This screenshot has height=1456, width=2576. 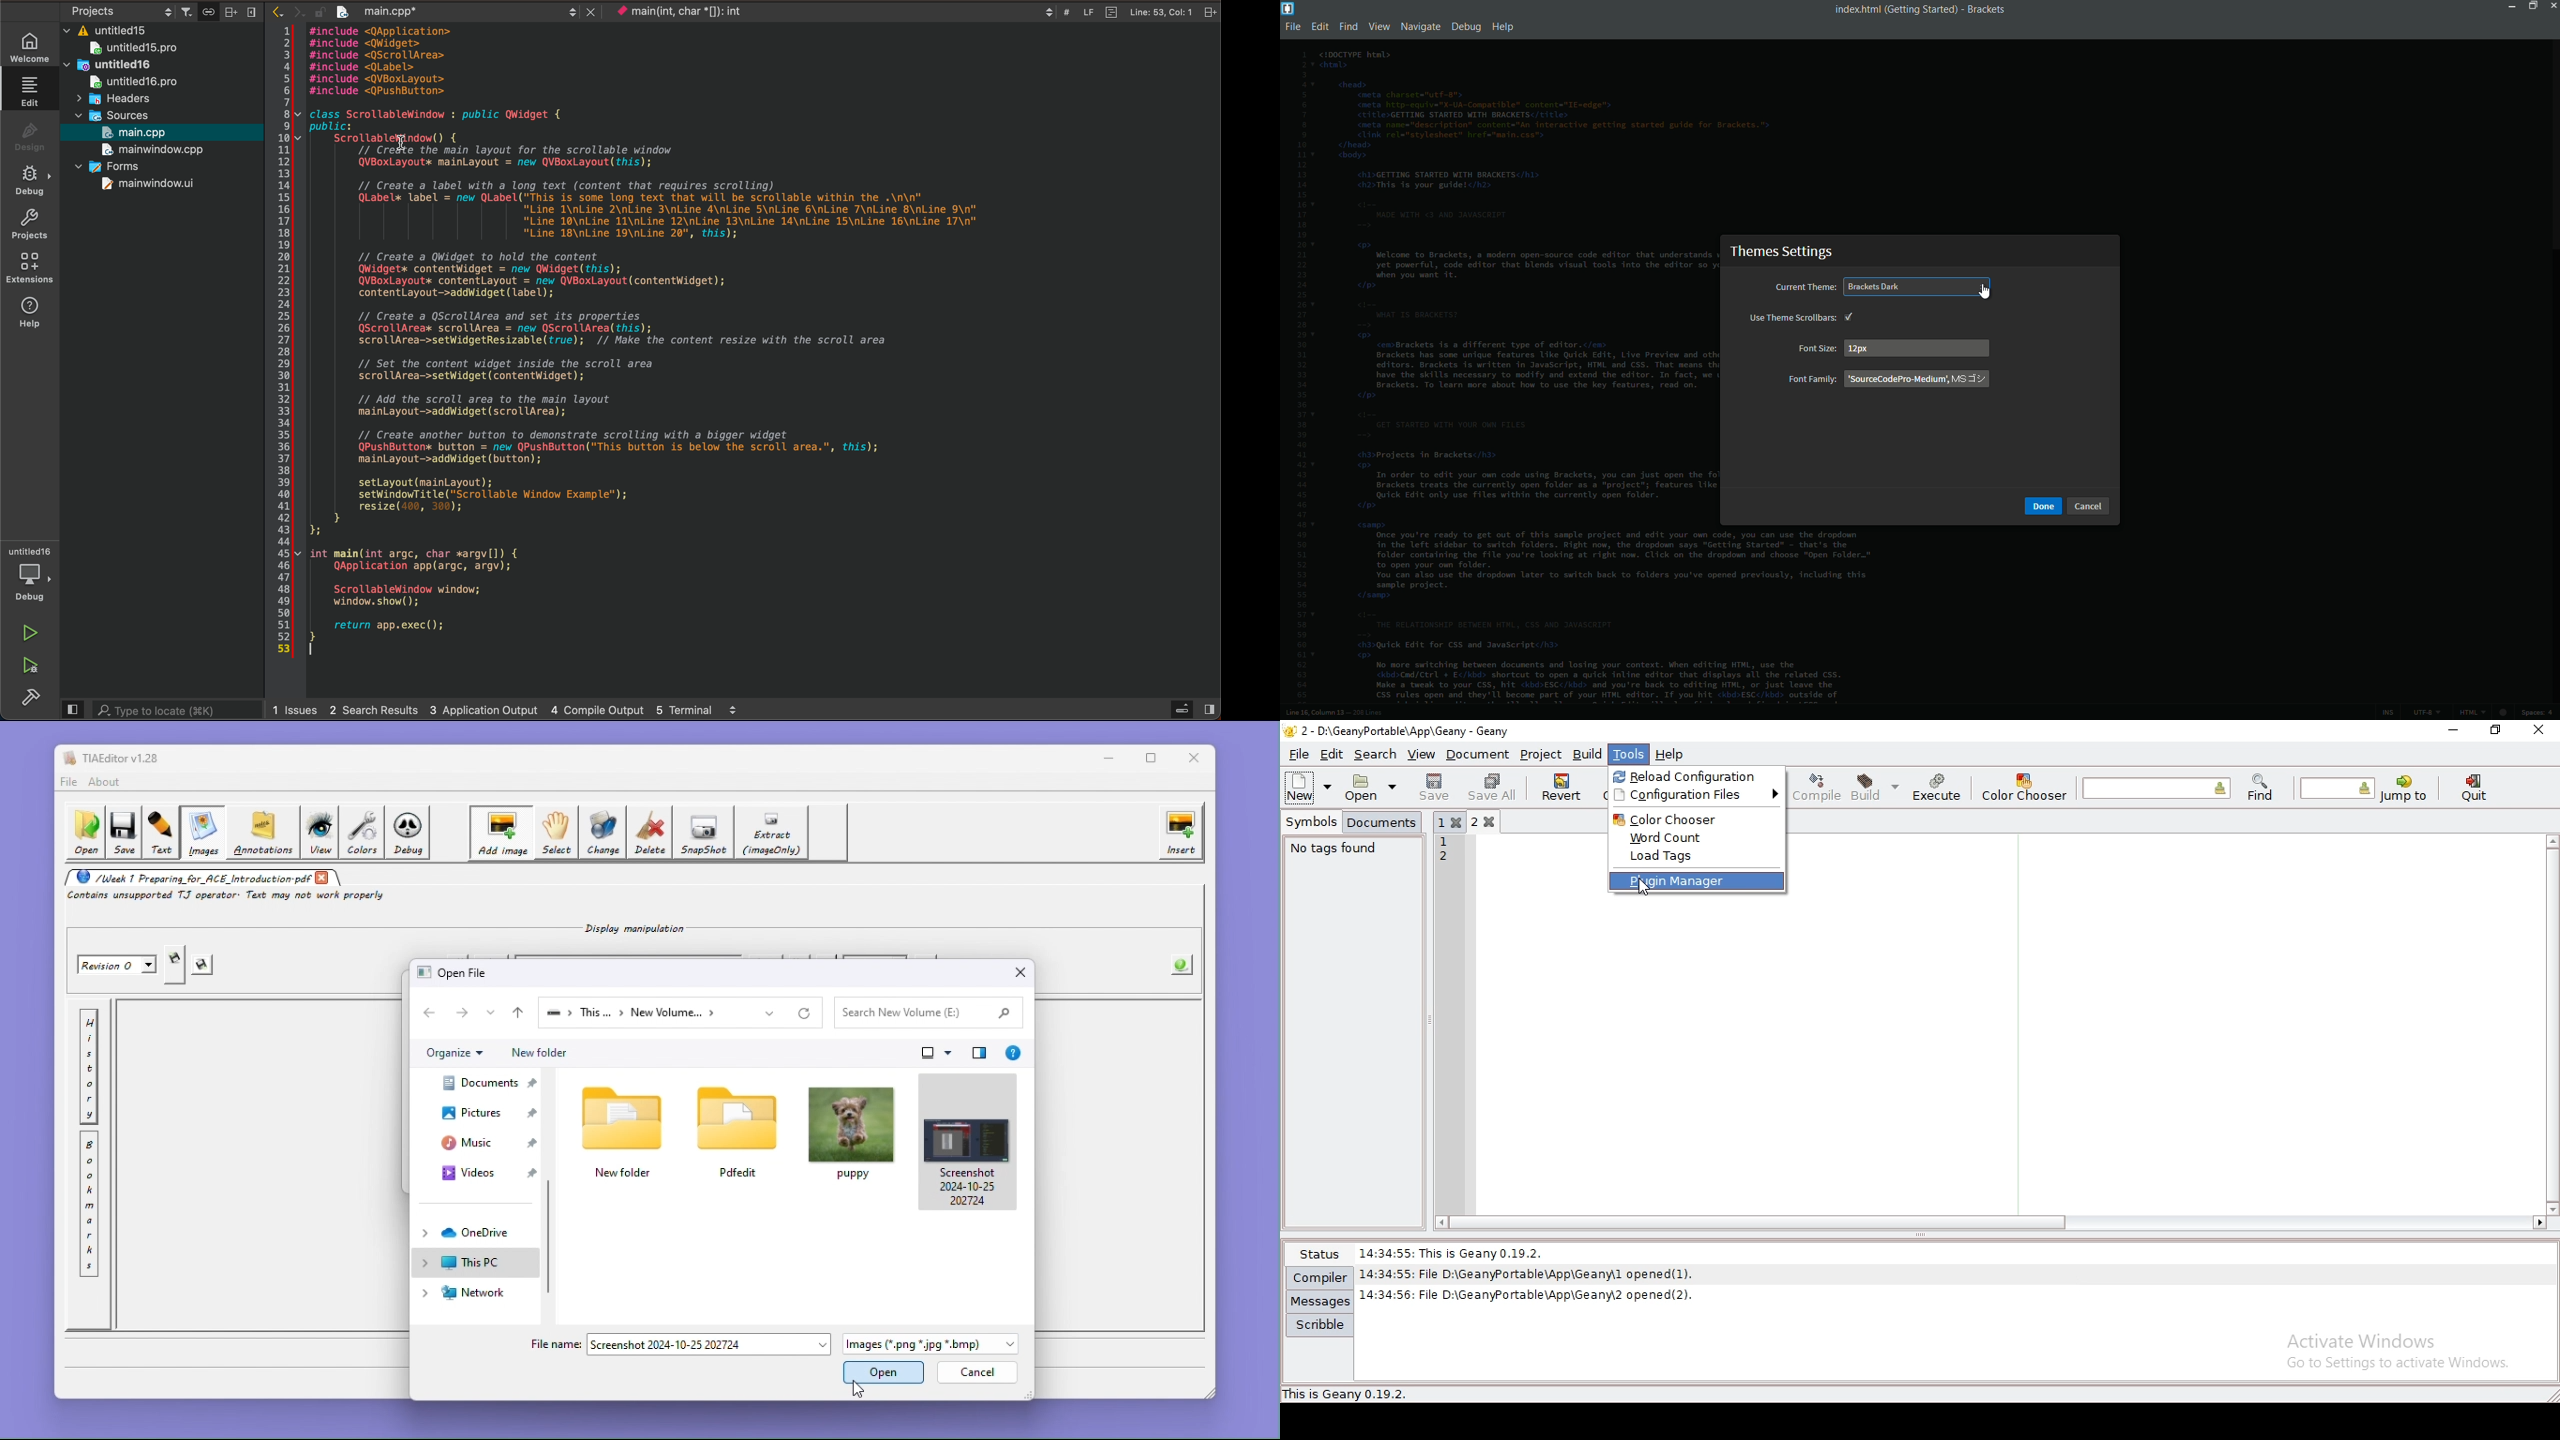 What do you see at coordinates (29, 575) in the screenshot?
I see `debugger` at bounding box center [29, 575].